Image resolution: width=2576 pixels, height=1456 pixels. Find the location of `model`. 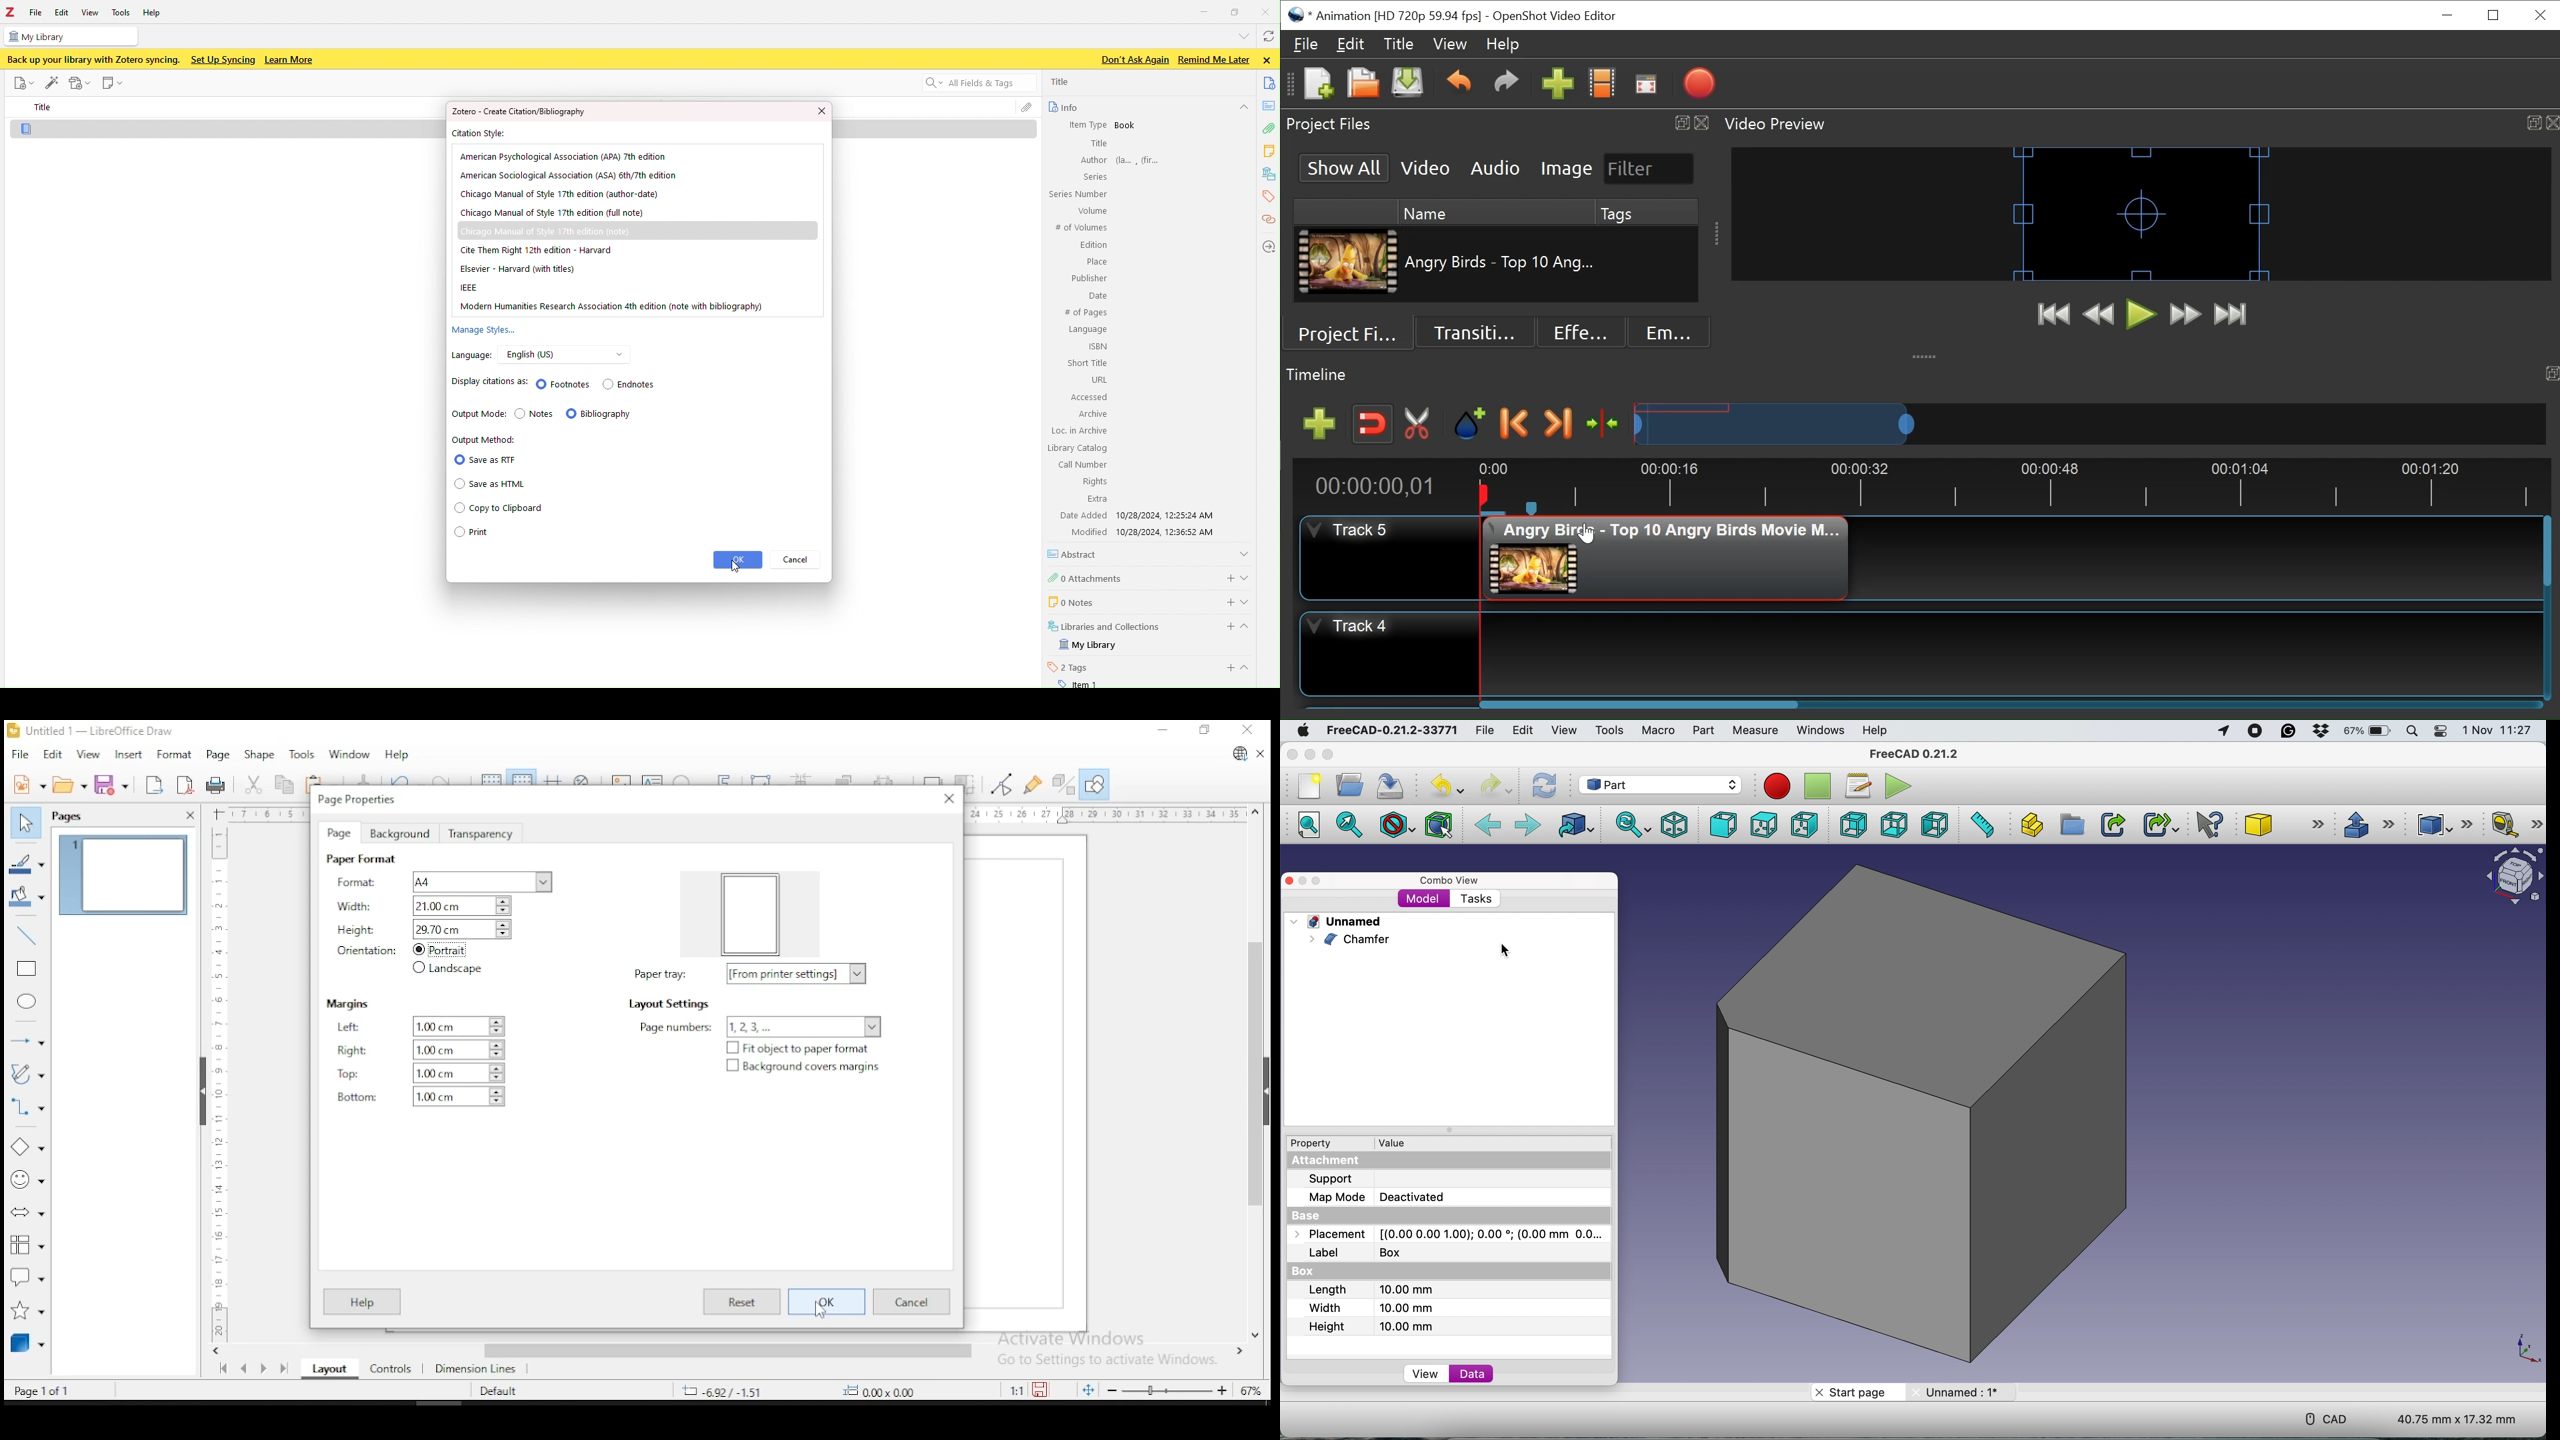

model is located at coordinates (1423, 897).